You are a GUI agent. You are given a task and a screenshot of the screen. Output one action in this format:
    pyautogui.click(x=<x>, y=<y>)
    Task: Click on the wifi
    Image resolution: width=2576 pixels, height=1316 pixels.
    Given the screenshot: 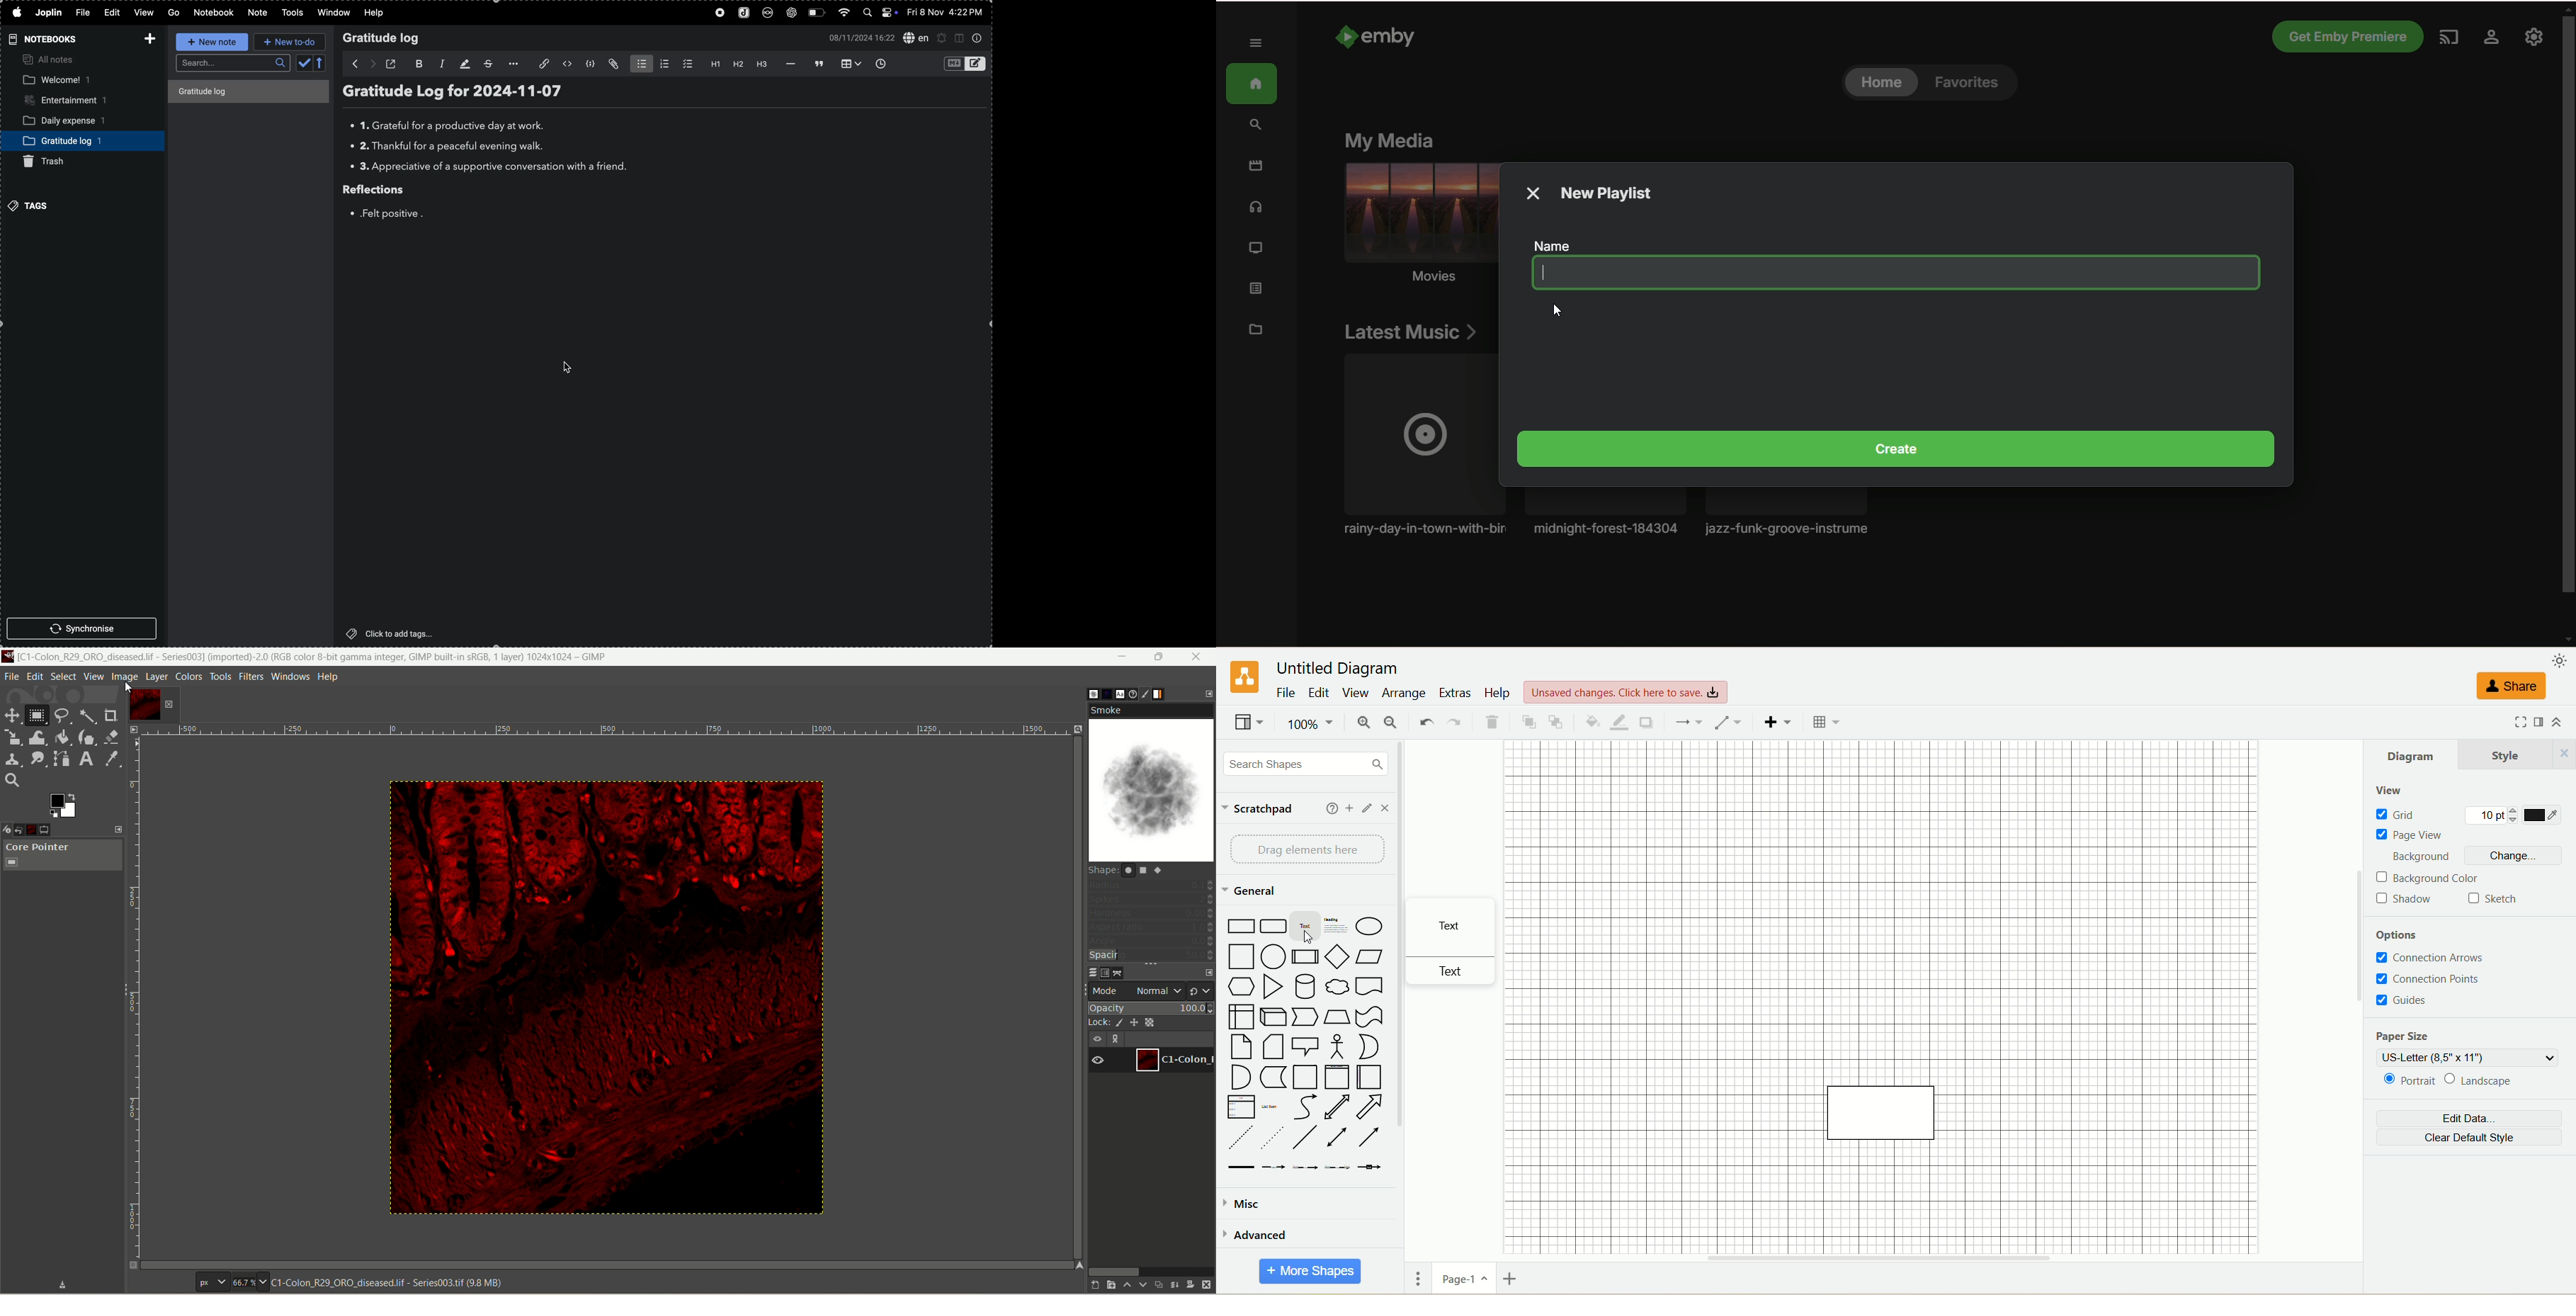 What is the action you would take?
    pyautogui.click(x=842, y=13)
    